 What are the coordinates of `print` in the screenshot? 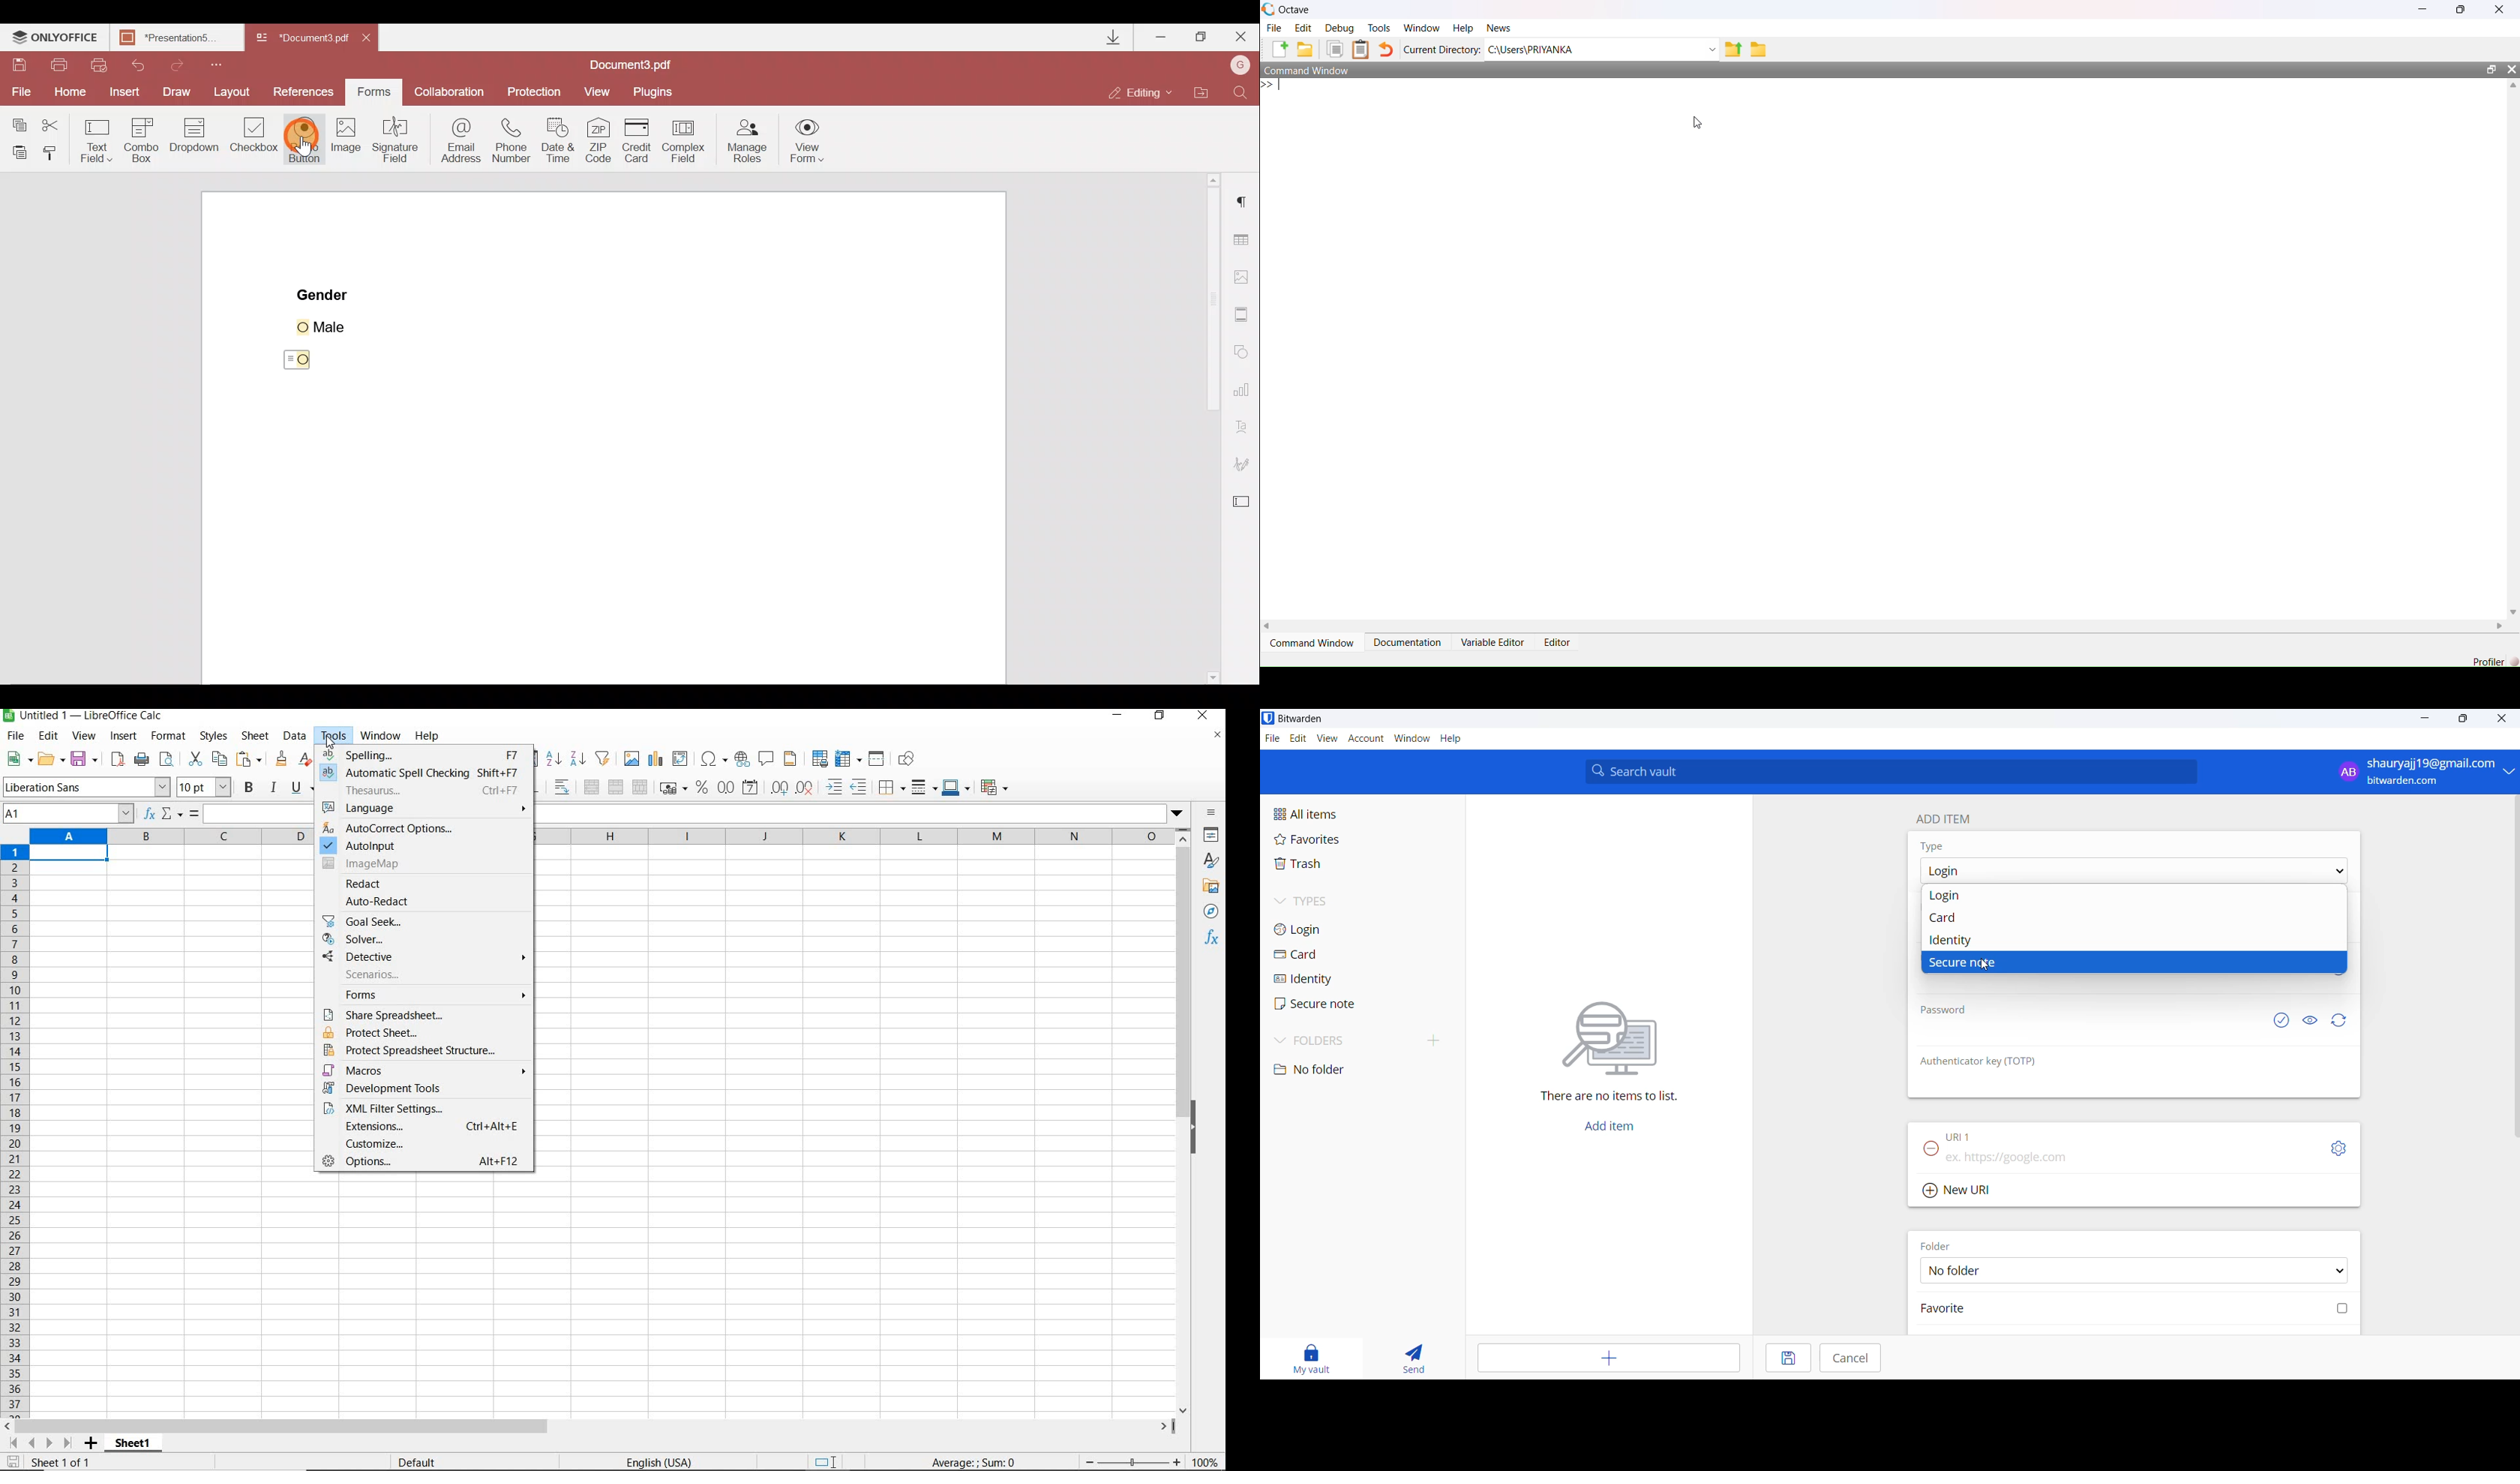 It's located at (141, 760).